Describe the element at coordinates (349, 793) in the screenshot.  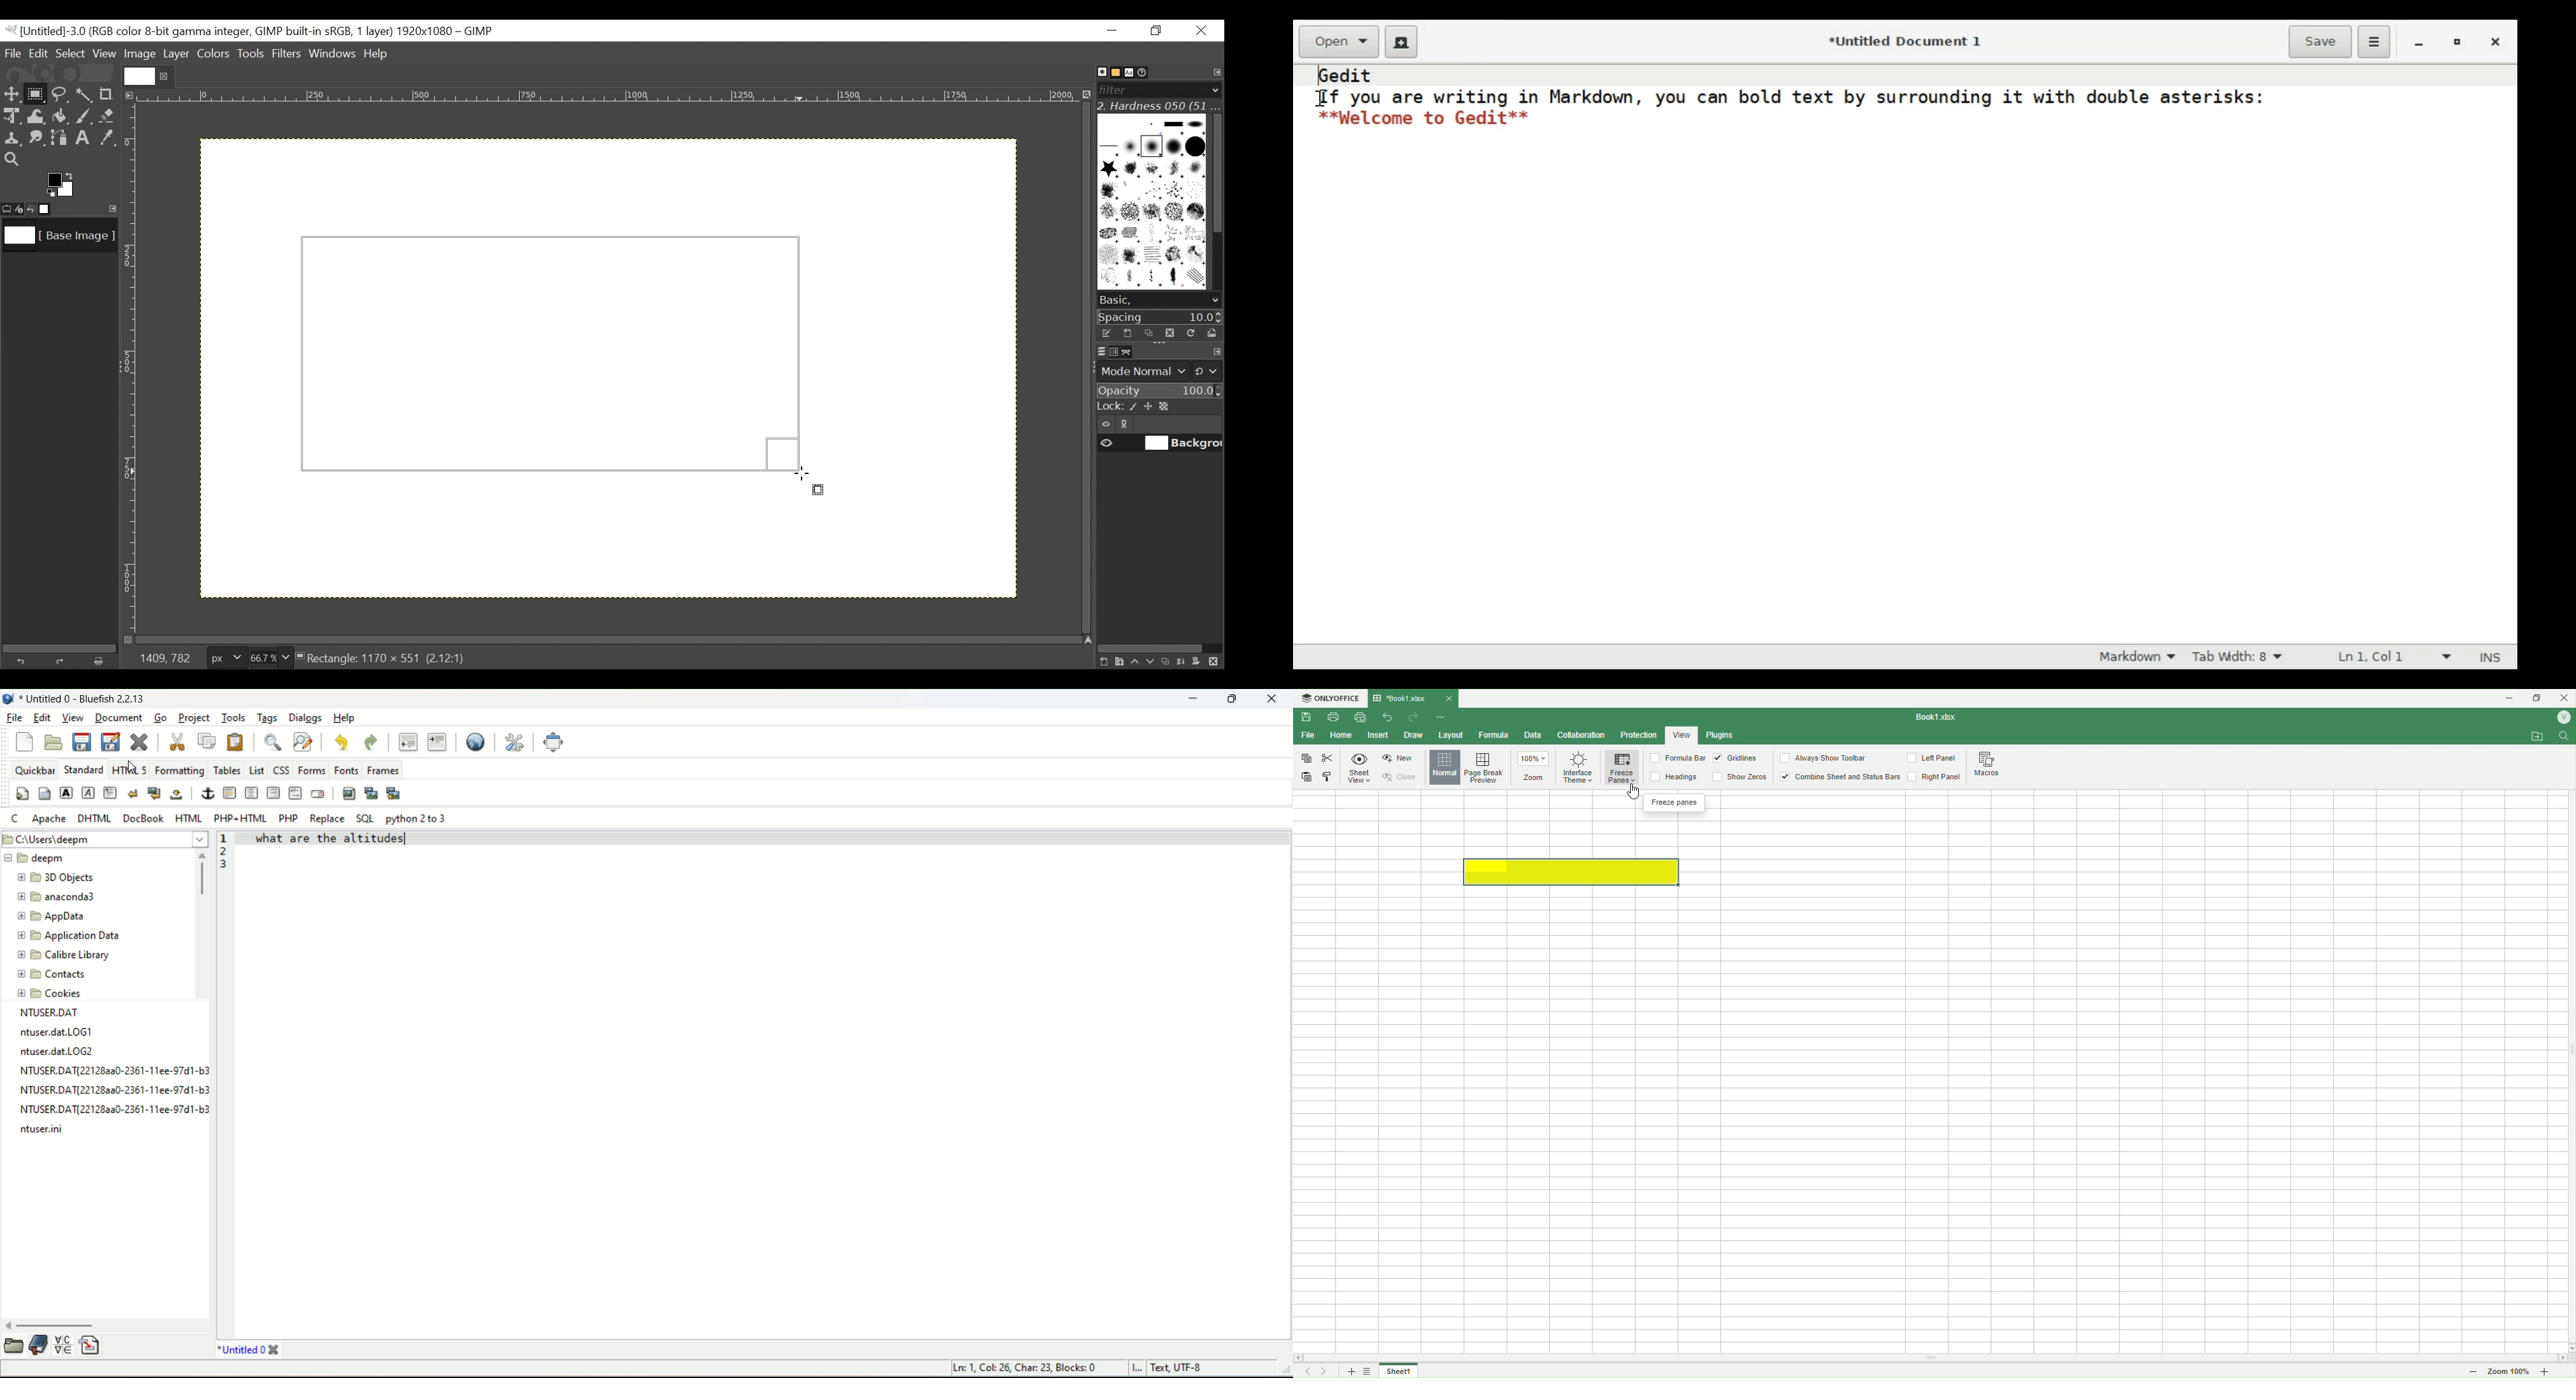
I see `insert image` at that location.